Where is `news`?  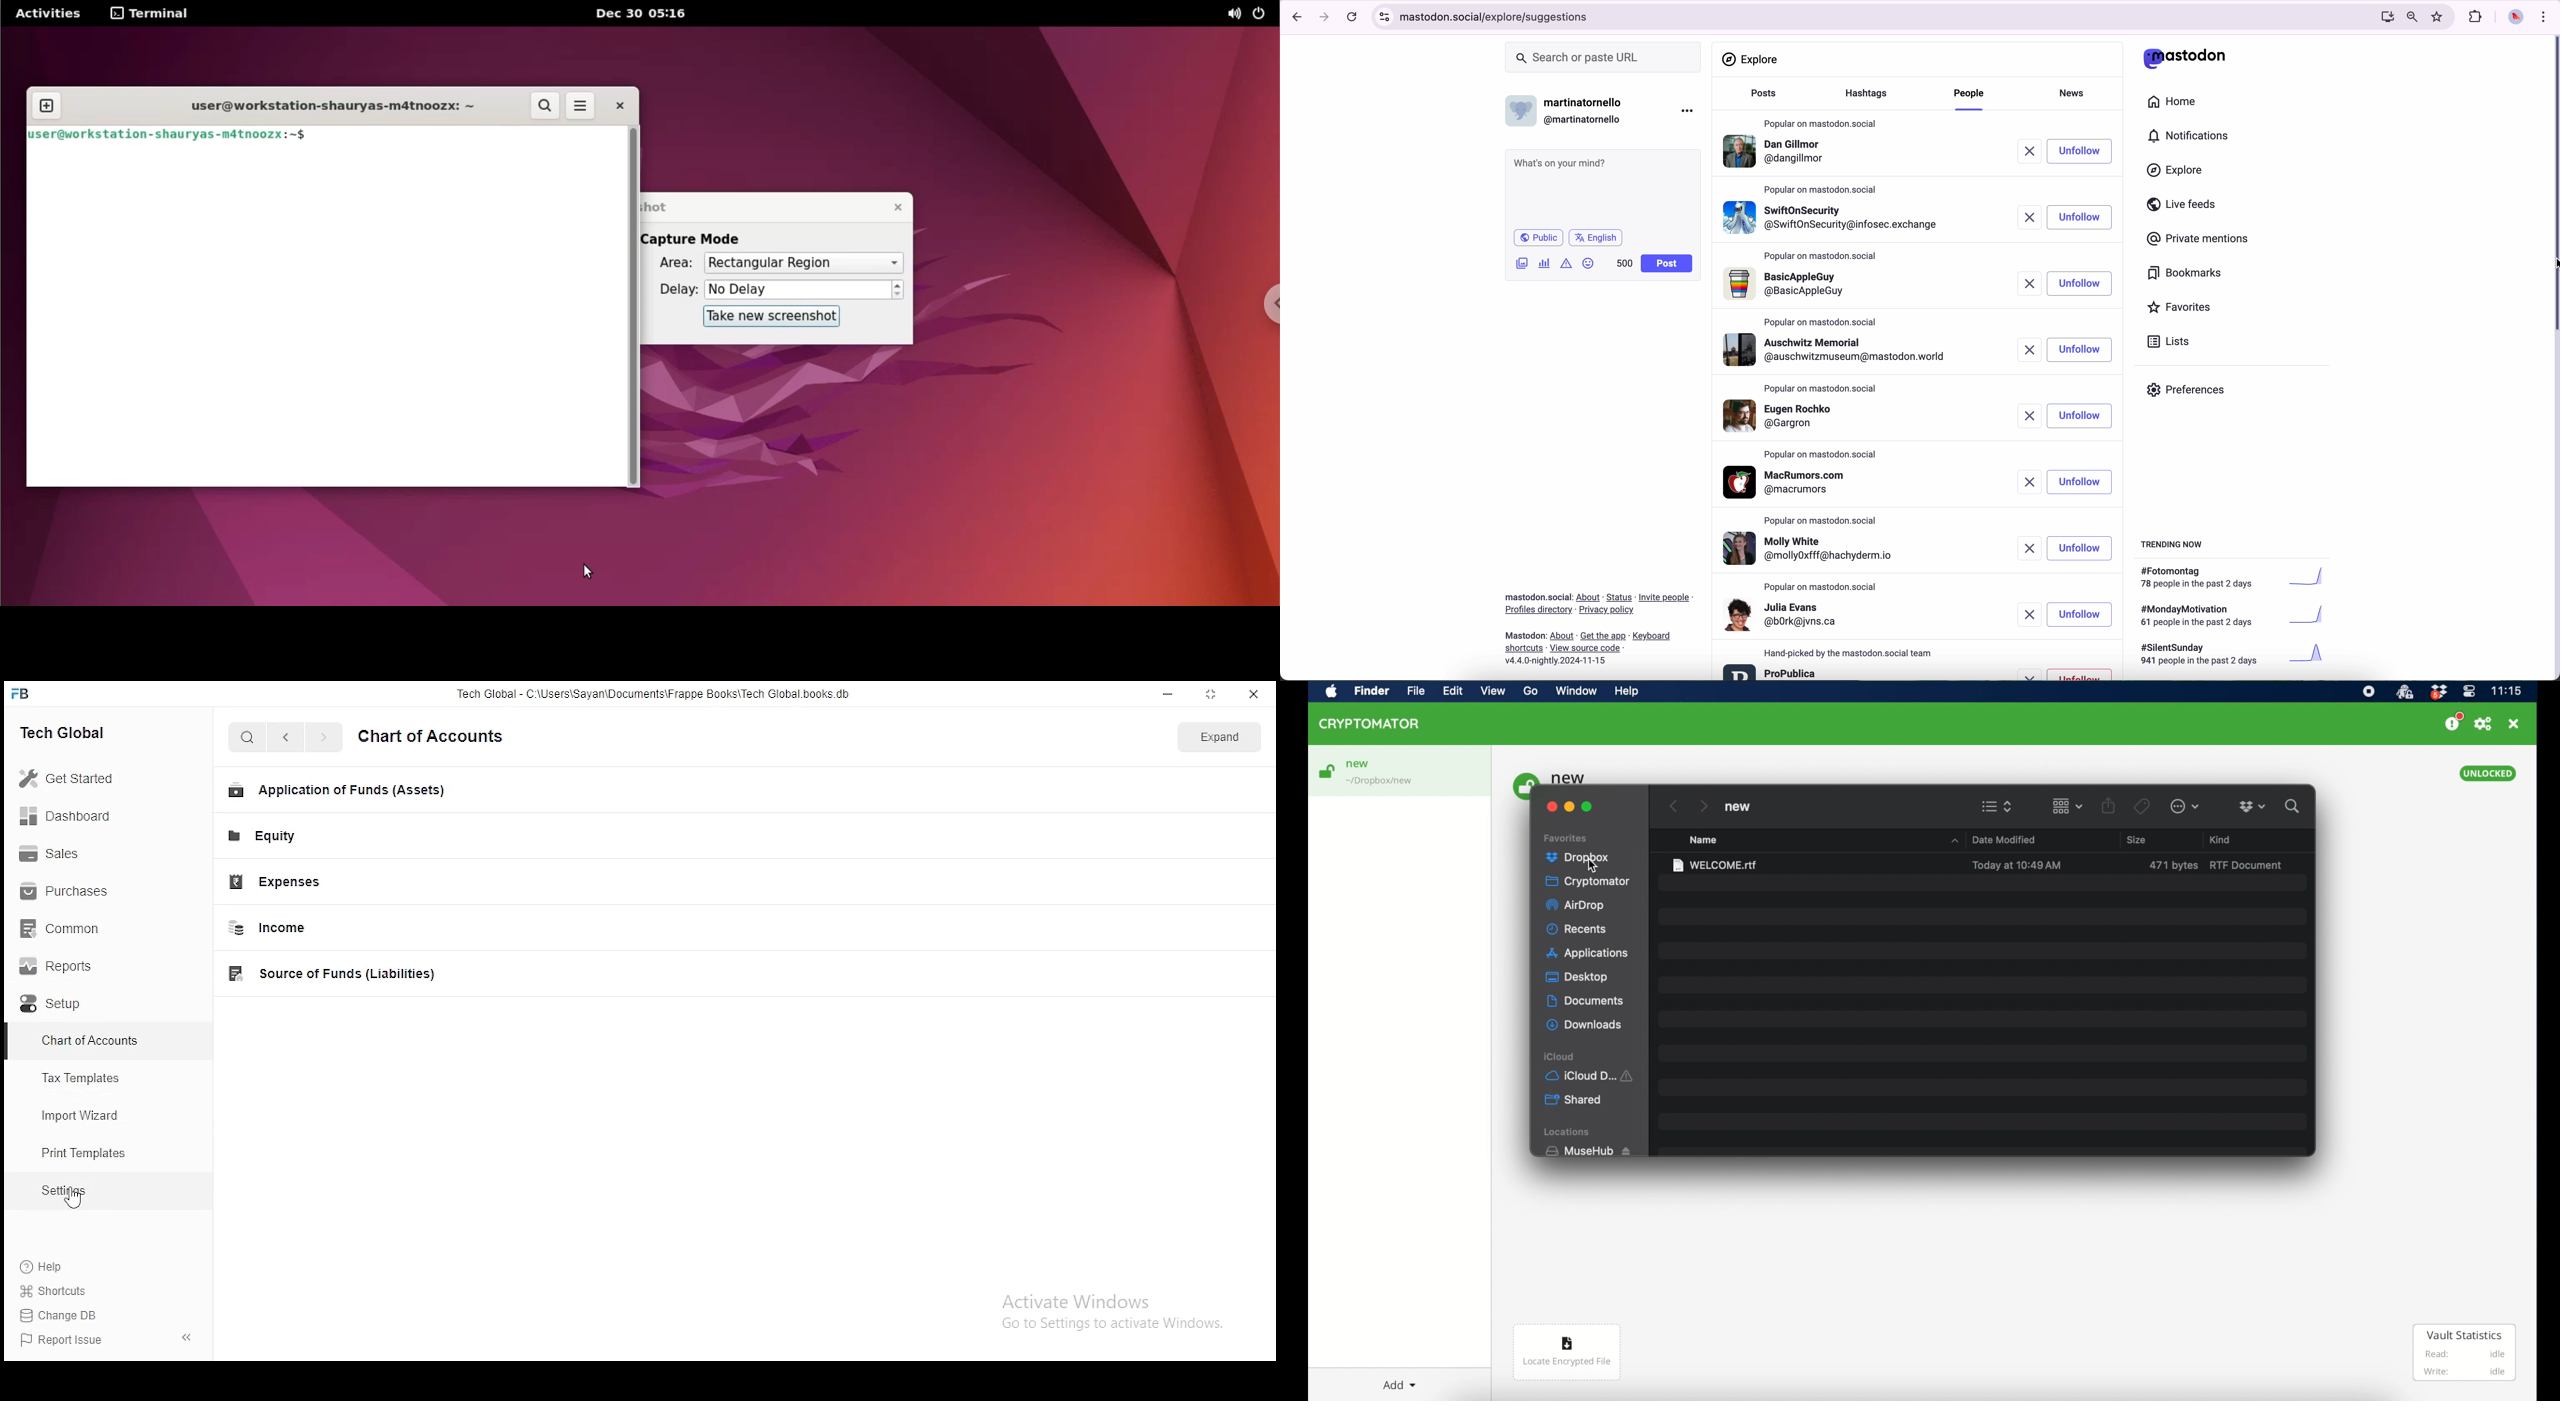 news is located at coordinates (2075, 92).